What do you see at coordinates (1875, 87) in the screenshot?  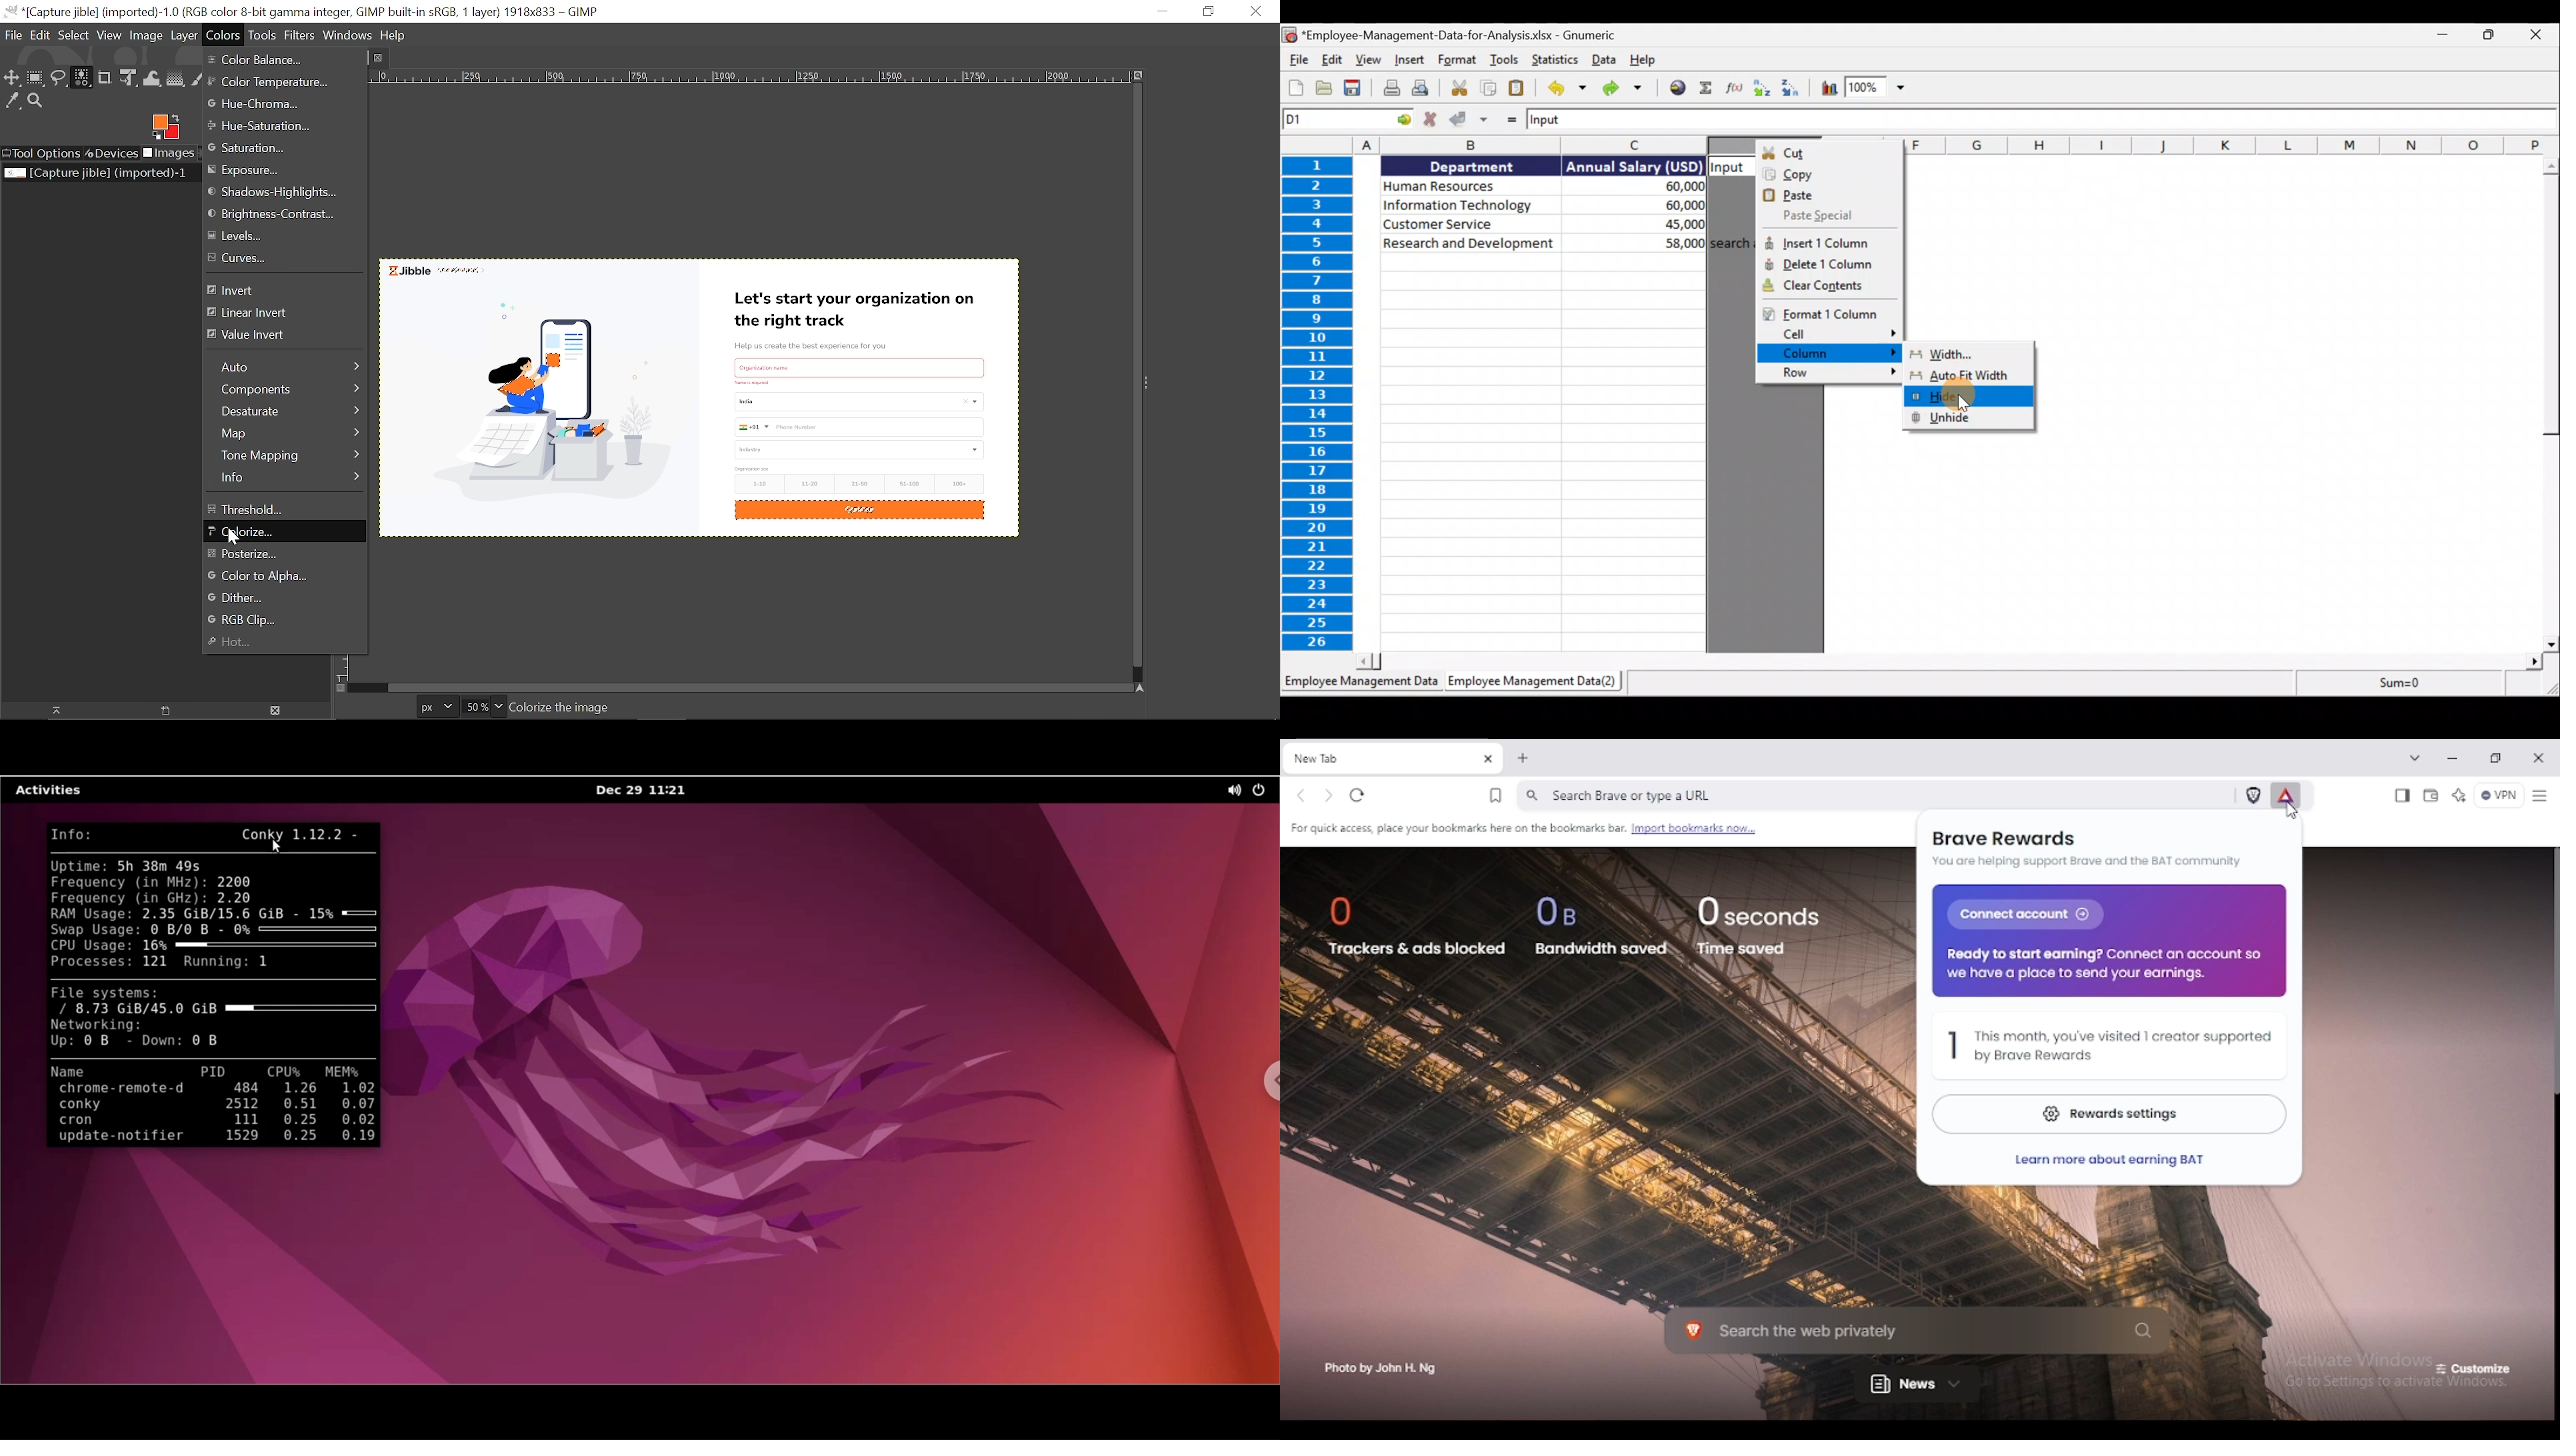 I see `Zoom` at bounding box center [1875, 87].